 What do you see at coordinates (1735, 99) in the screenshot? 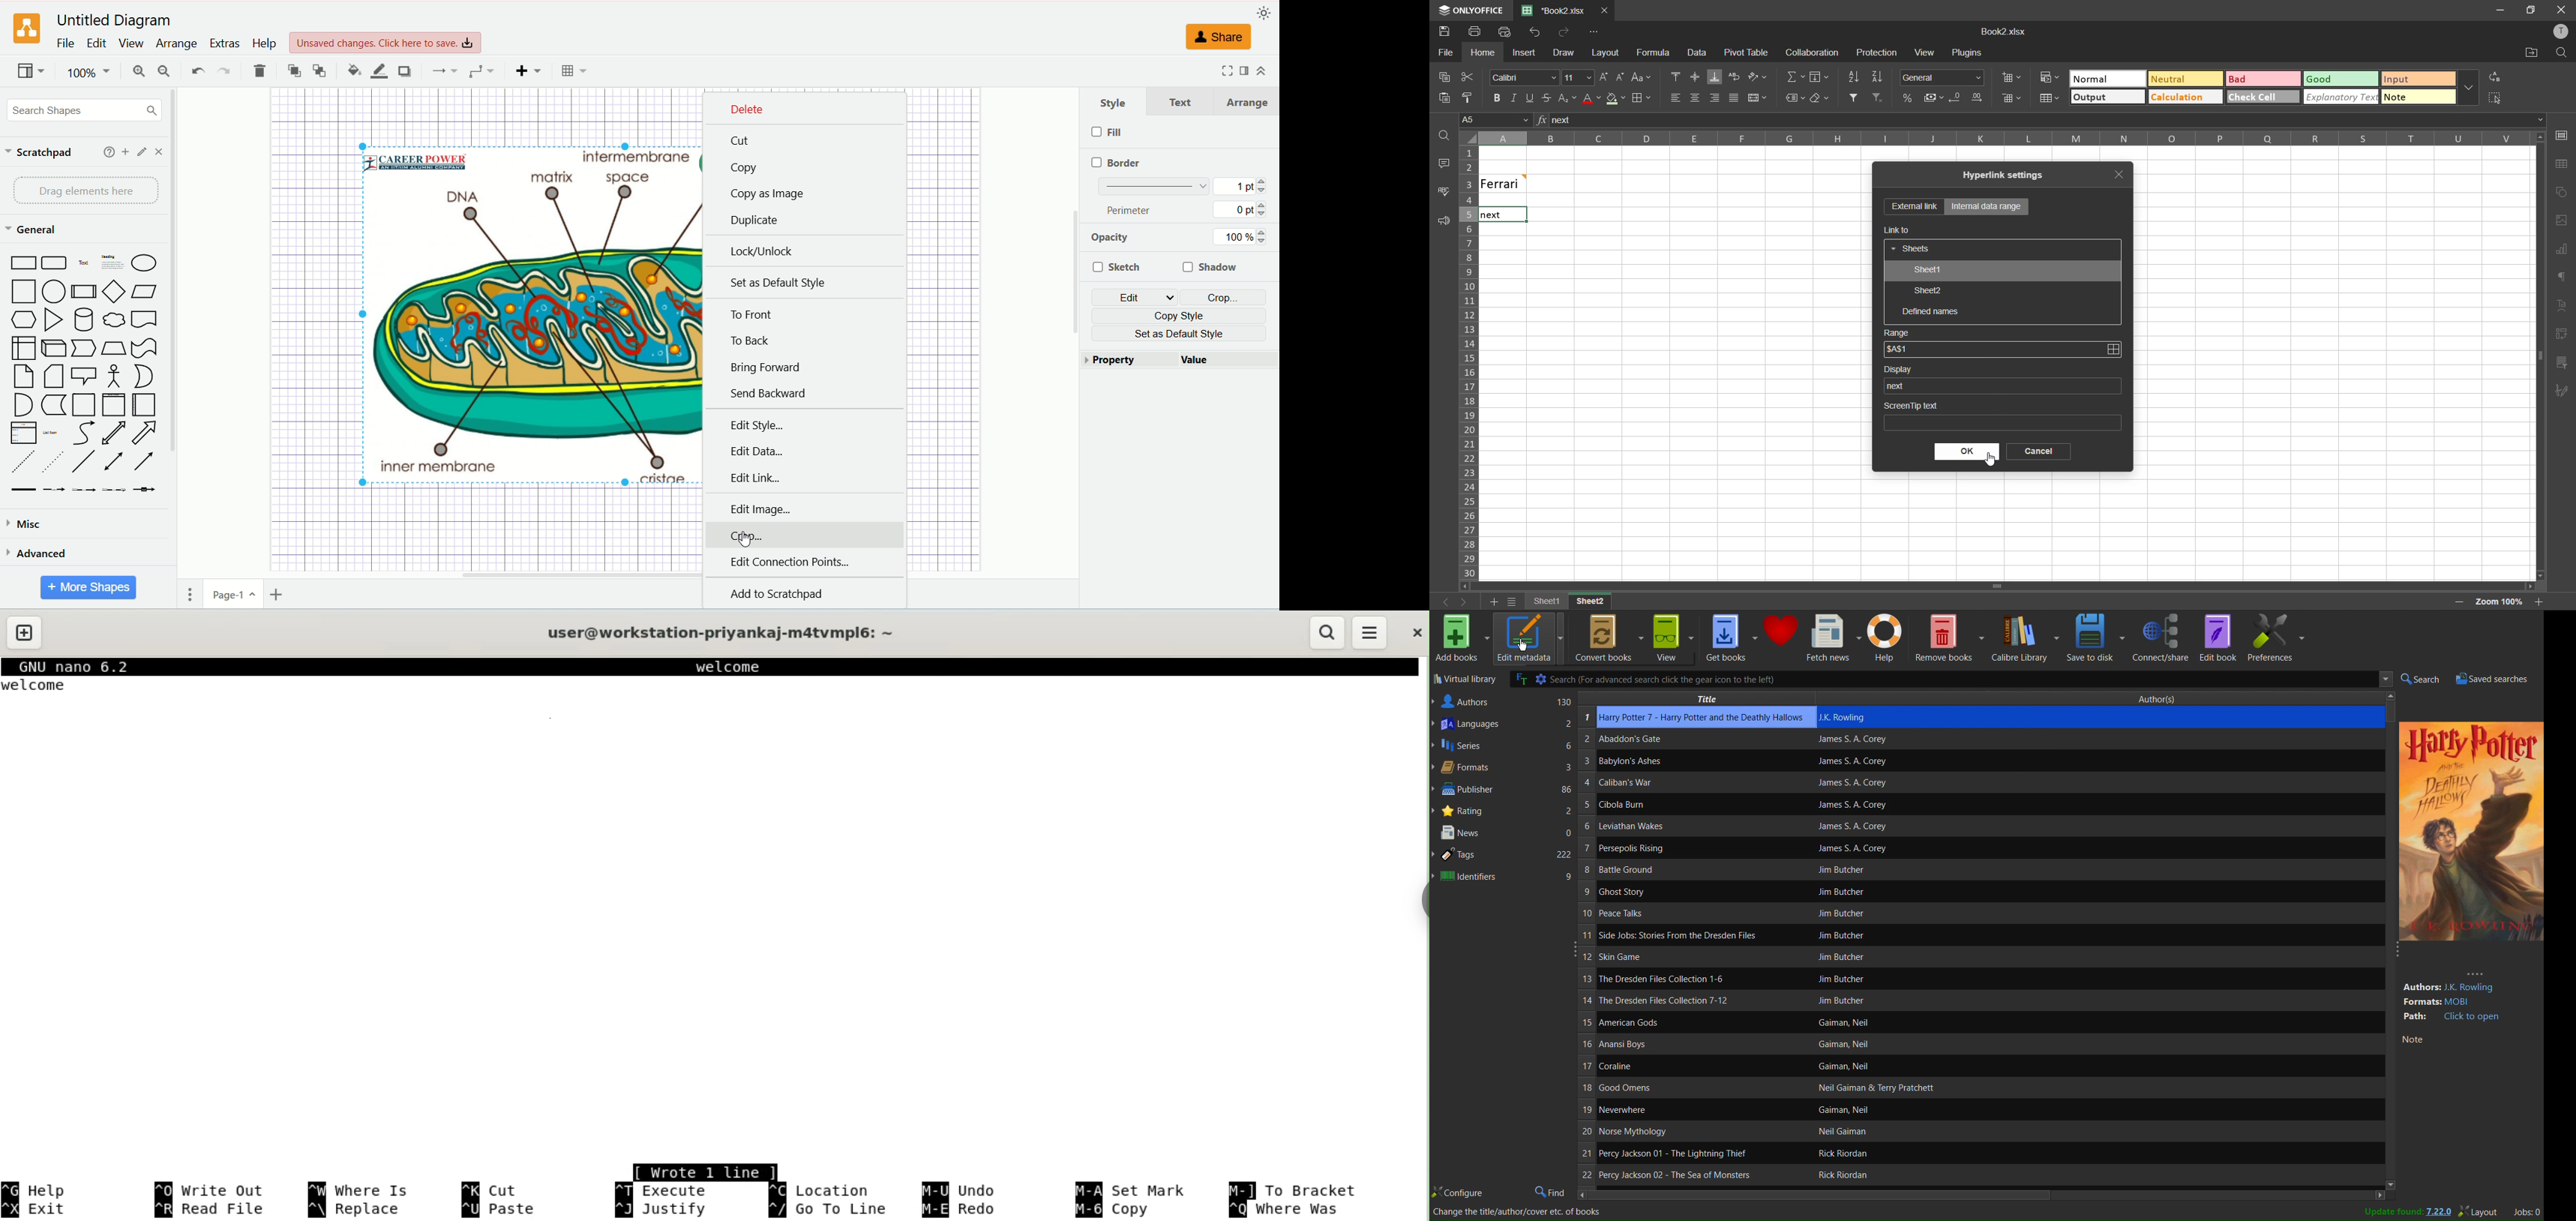
I see `justified` at bounding box center [1735, 99].